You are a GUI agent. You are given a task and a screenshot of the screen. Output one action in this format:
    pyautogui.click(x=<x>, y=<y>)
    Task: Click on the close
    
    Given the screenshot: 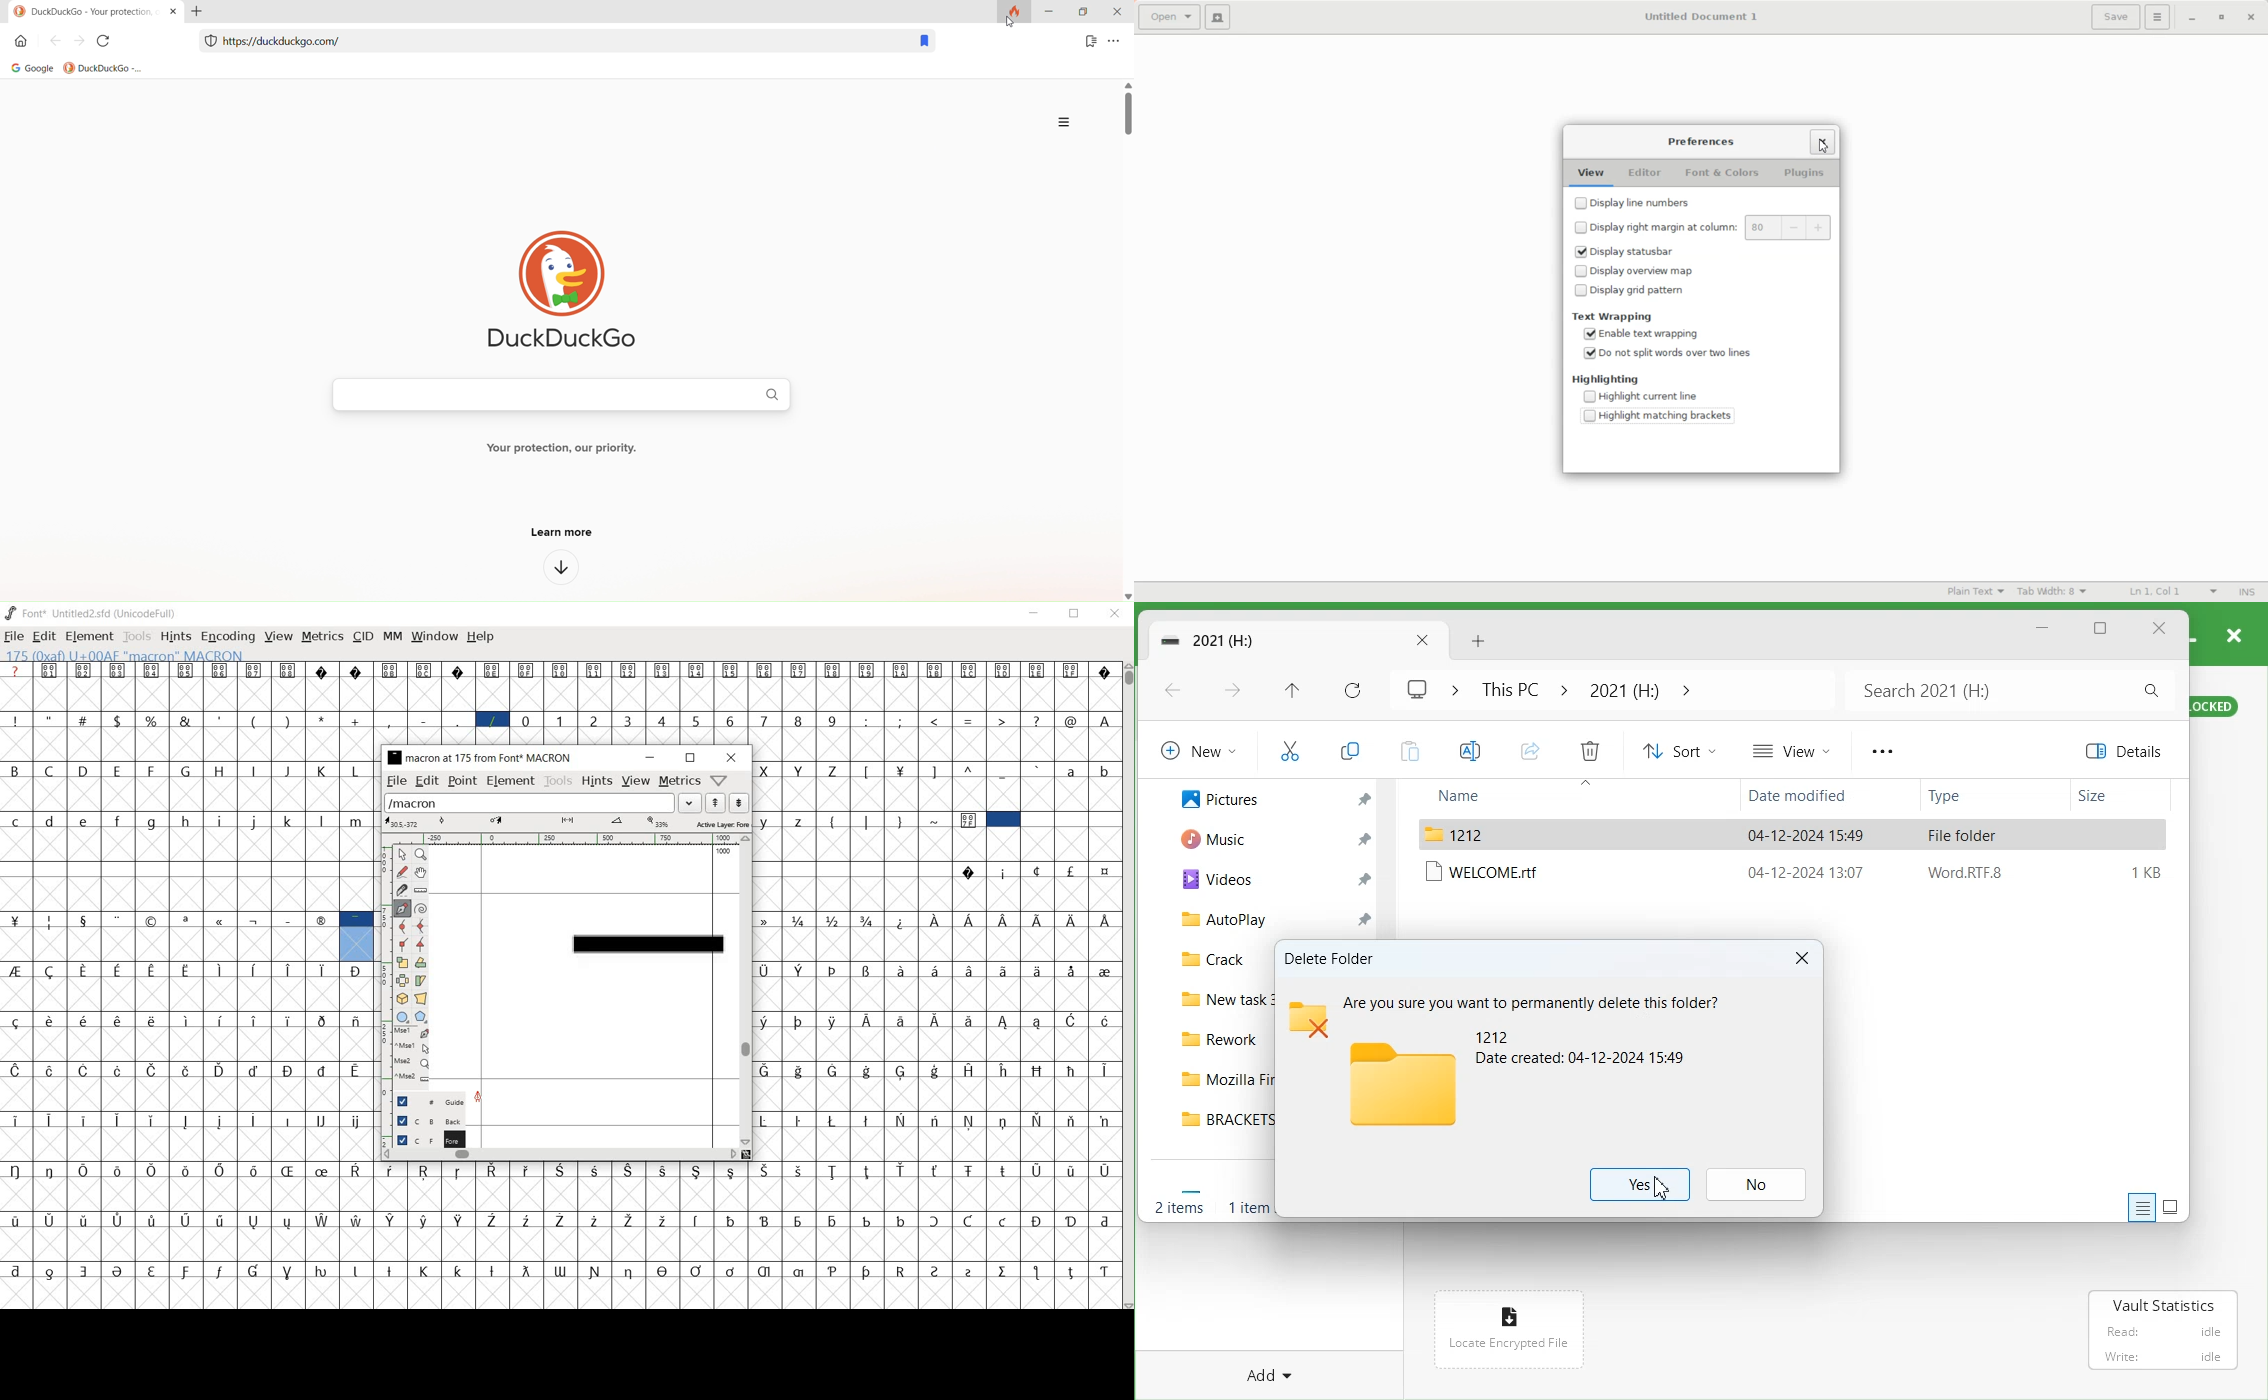 What is the action you would take?
    pyautogui.click(x=2235, y=633)
    